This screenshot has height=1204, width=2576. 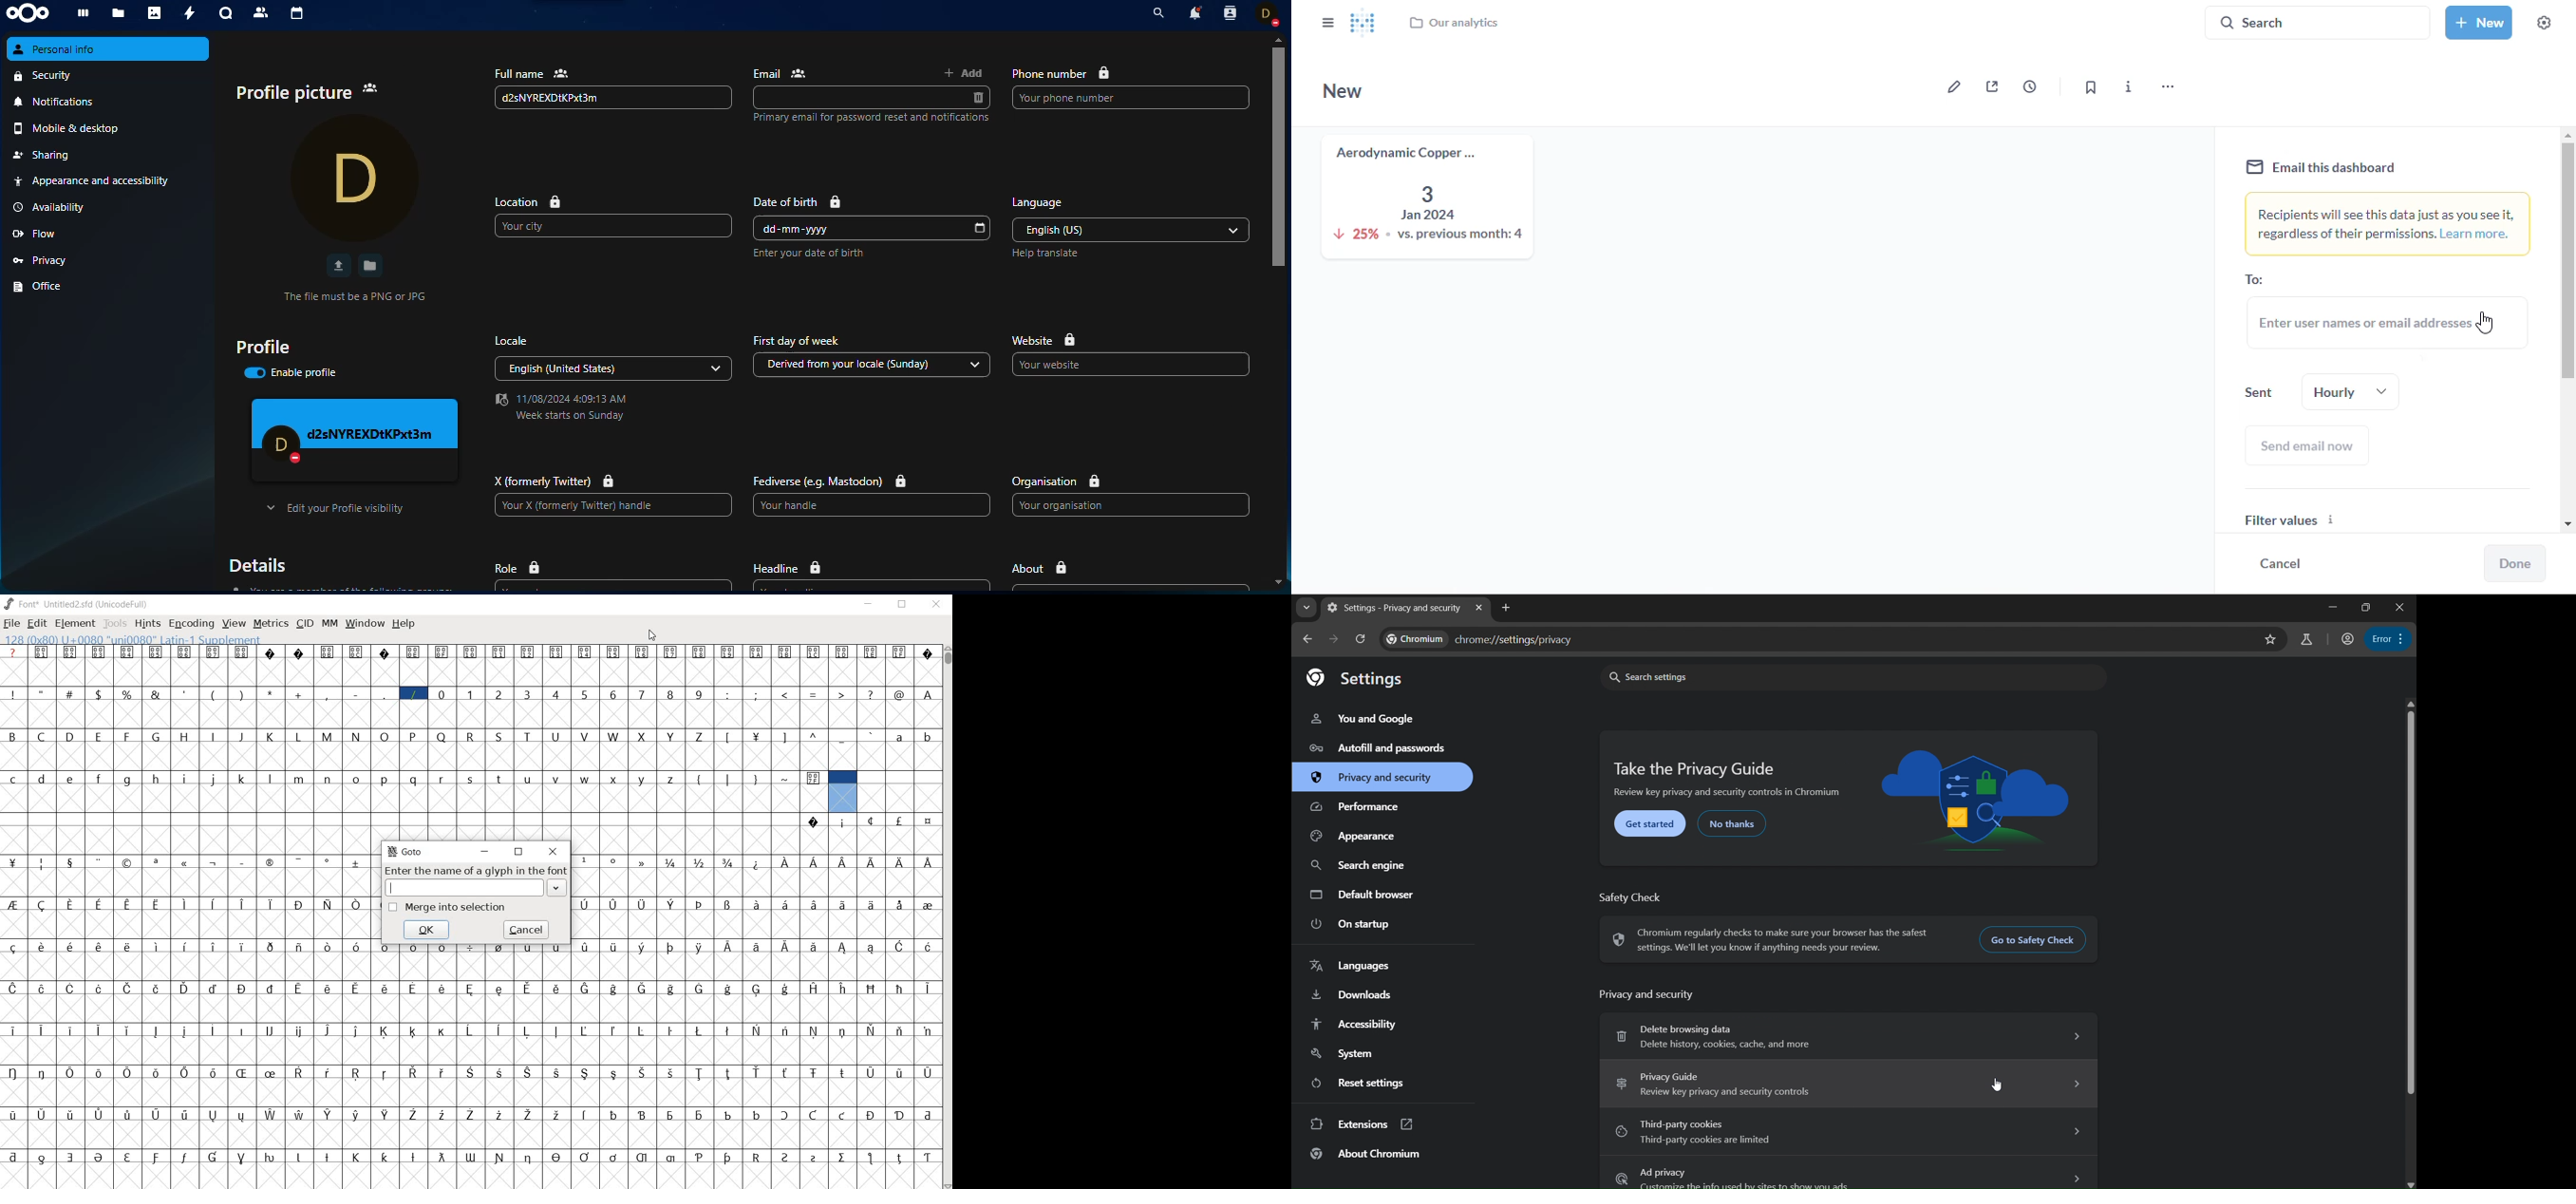 What do you see at coordinates (1647, 992) in the screenshot?
I see `privacy and security` at bounding box center [1647, 992].